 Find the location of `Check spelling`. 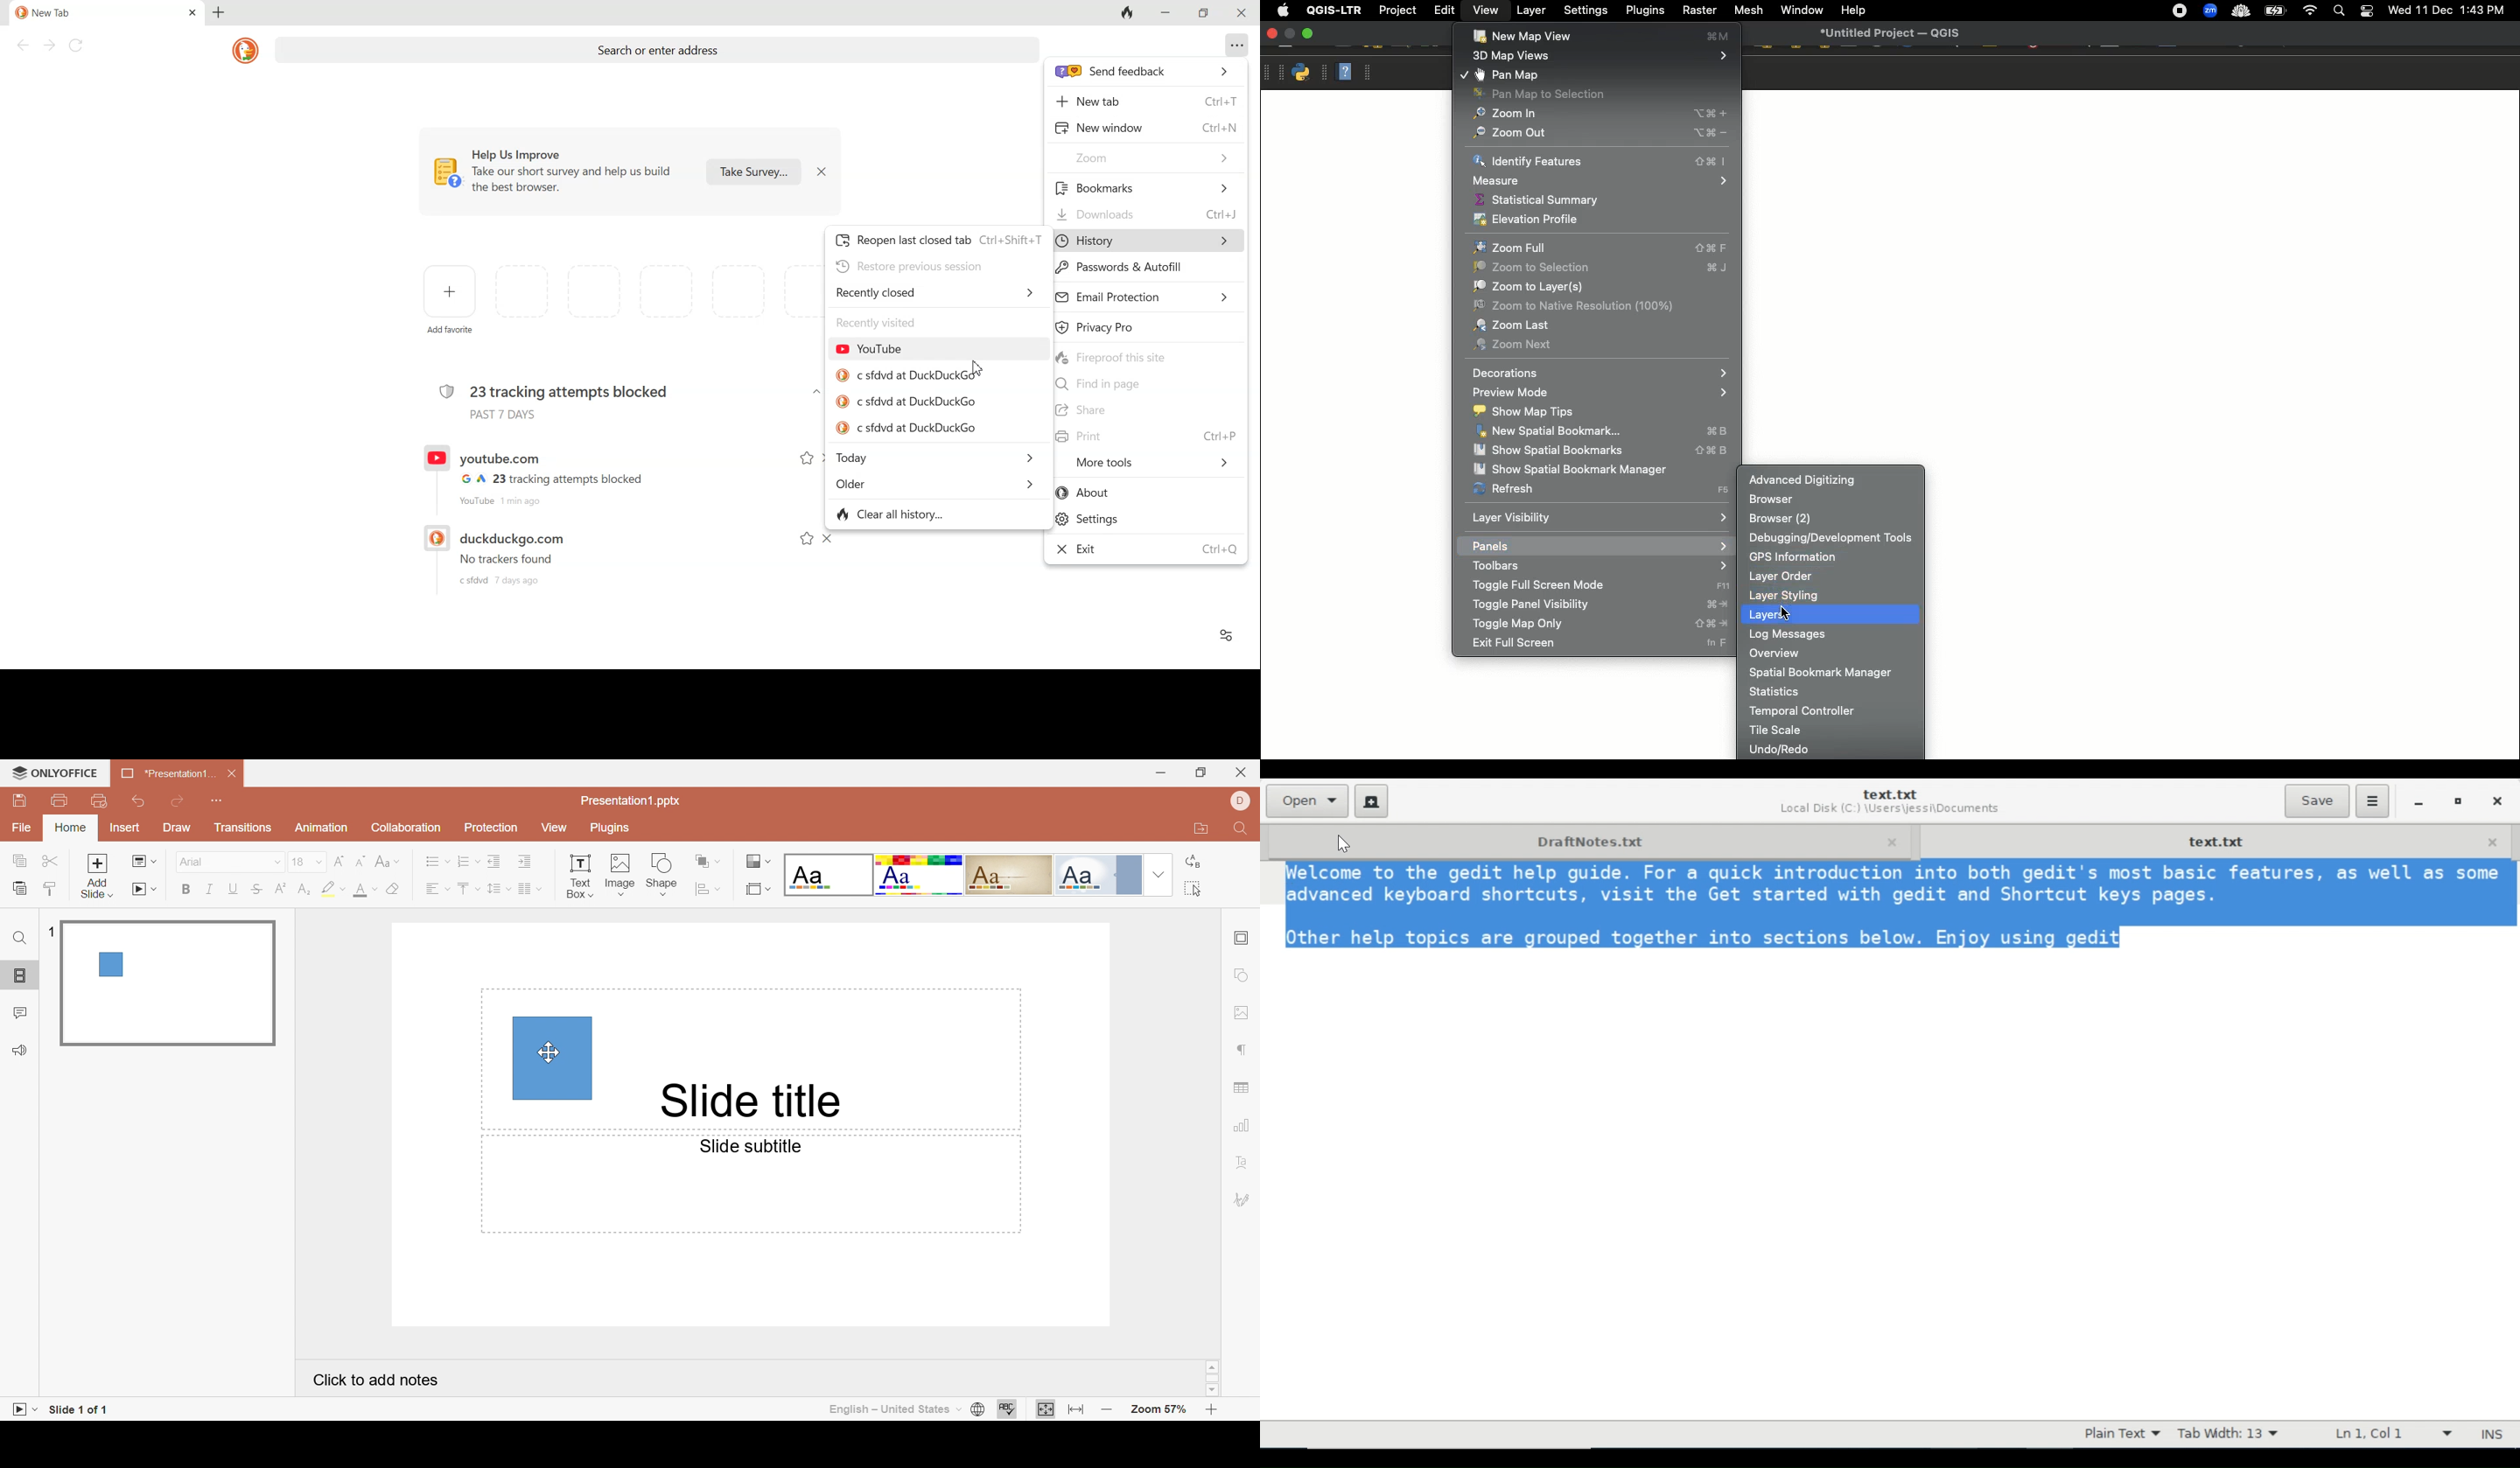

Check spelling is located at coordinates (1009, 1410).